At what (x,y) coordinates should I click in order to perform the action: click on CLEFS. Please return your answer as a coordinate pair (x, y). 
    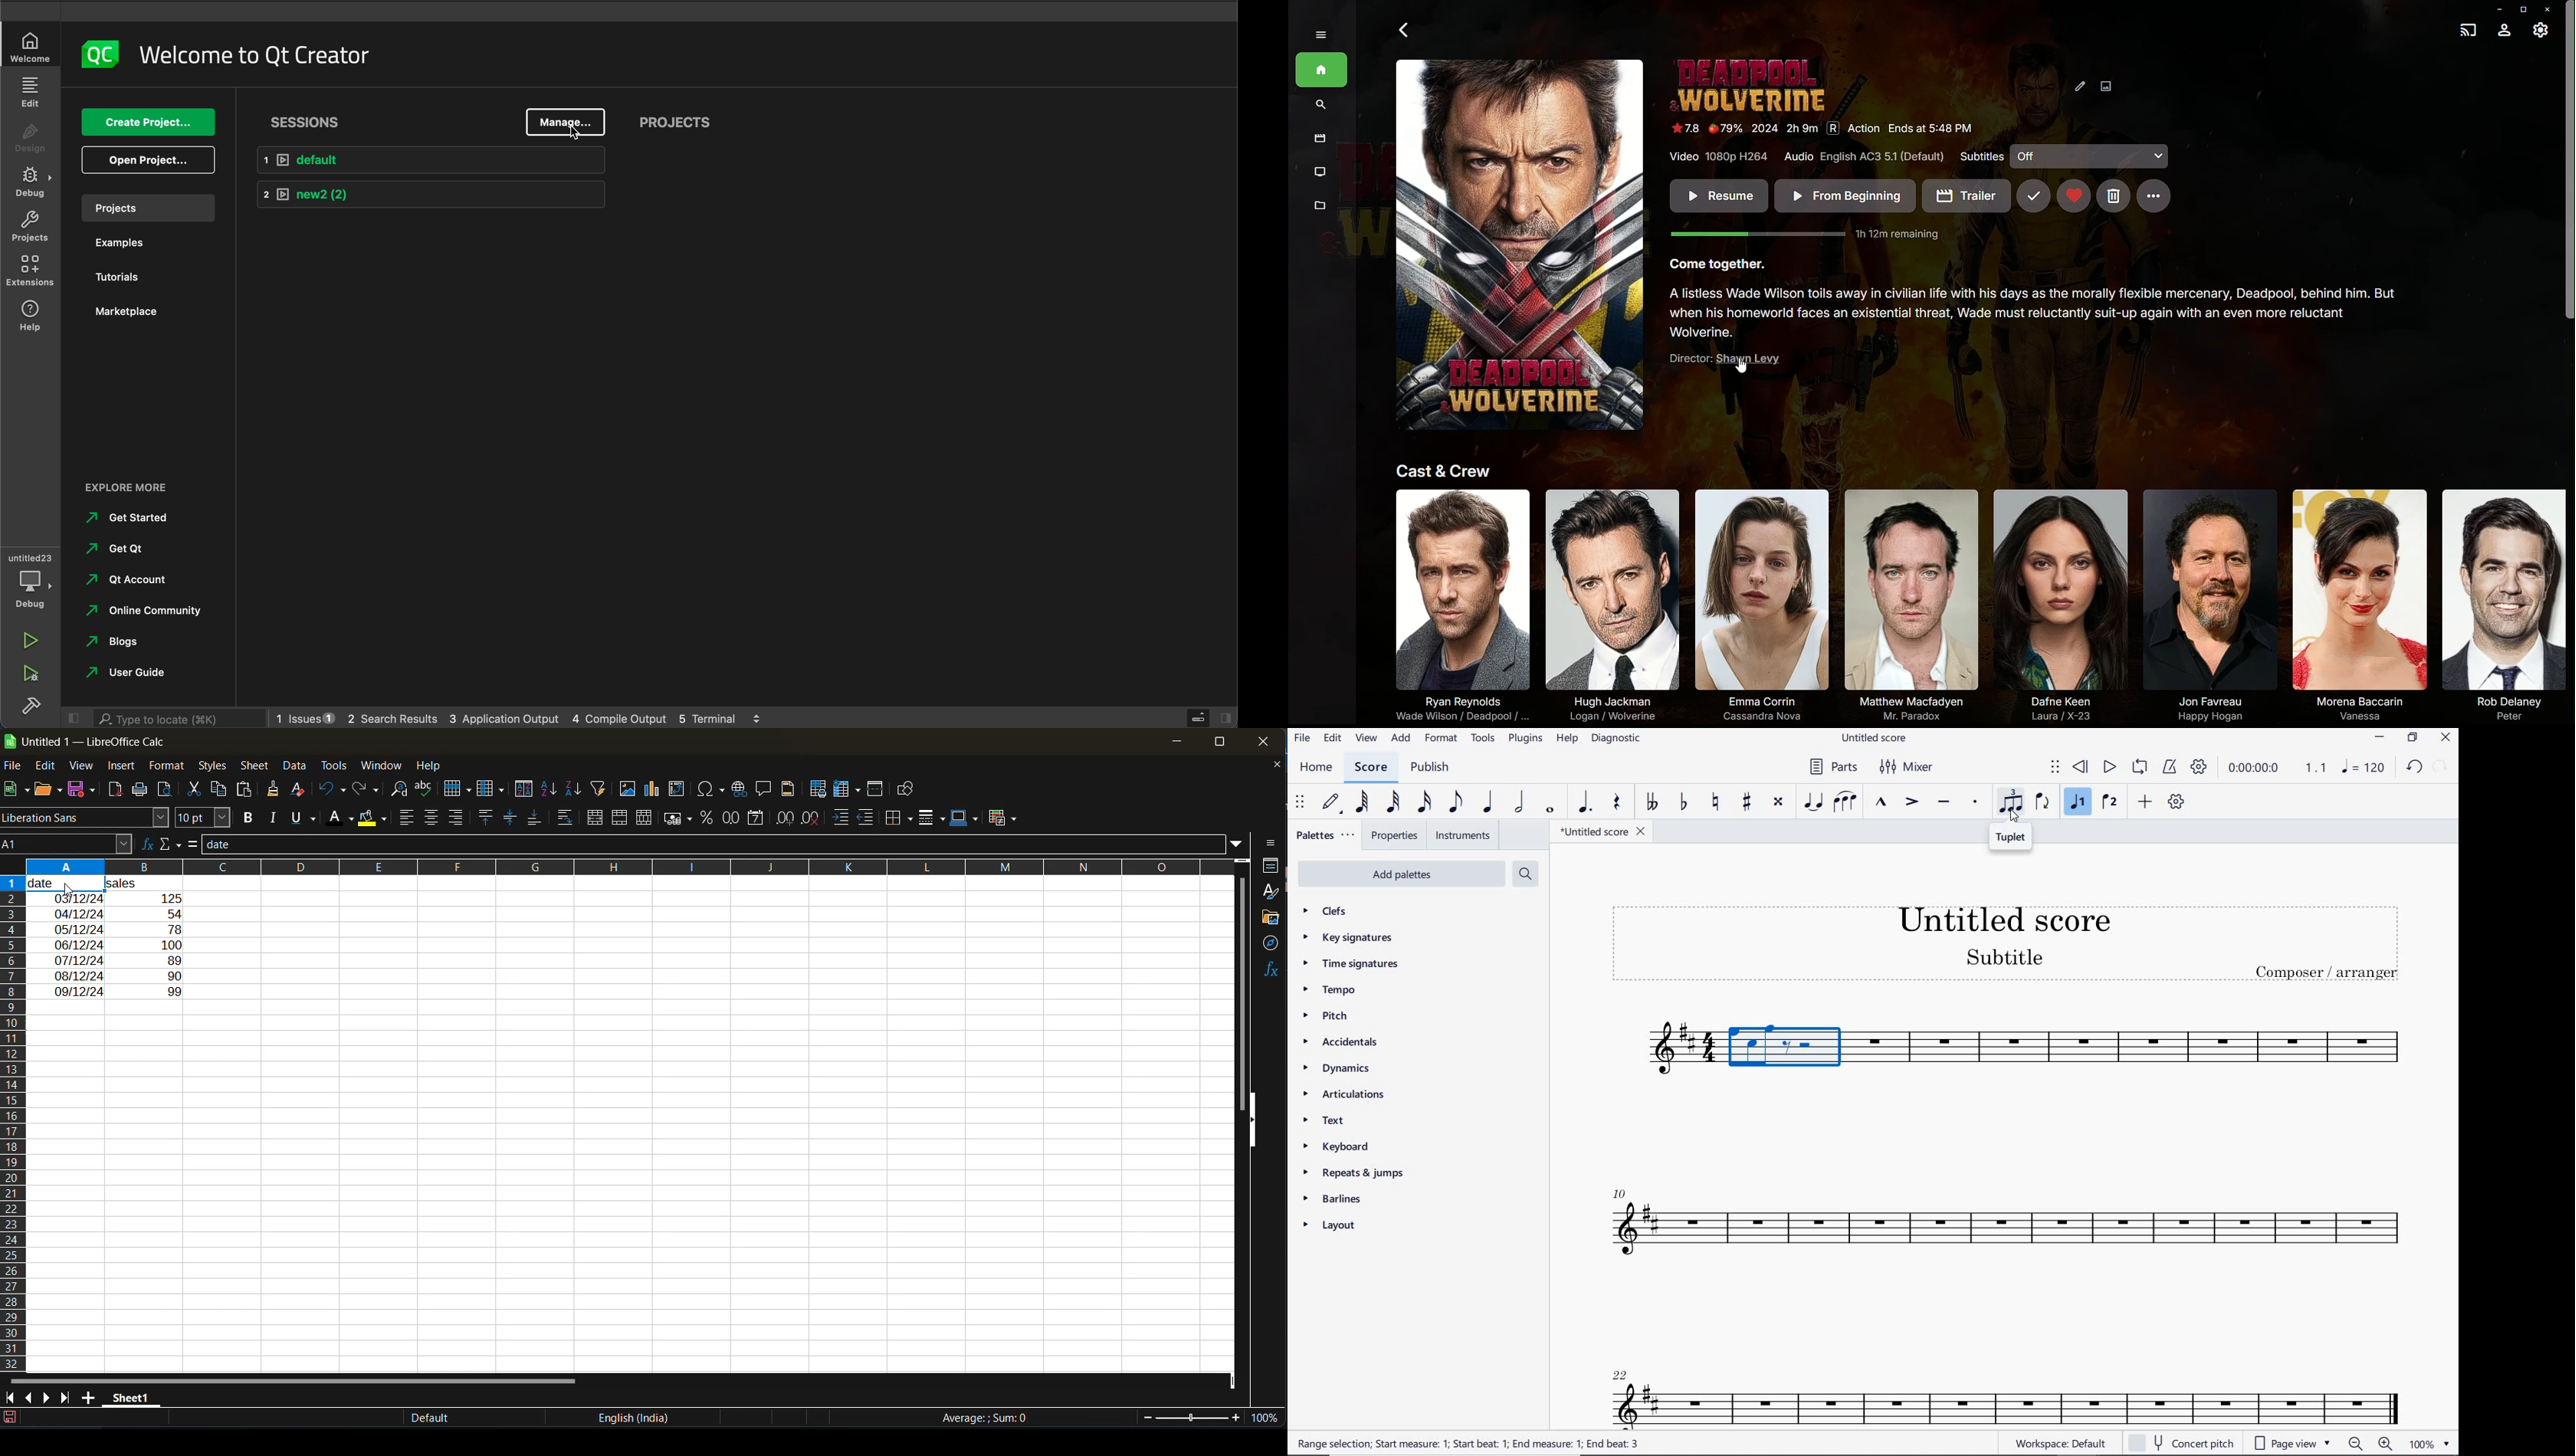
    Looking at the image, I should click on (1336, 913).